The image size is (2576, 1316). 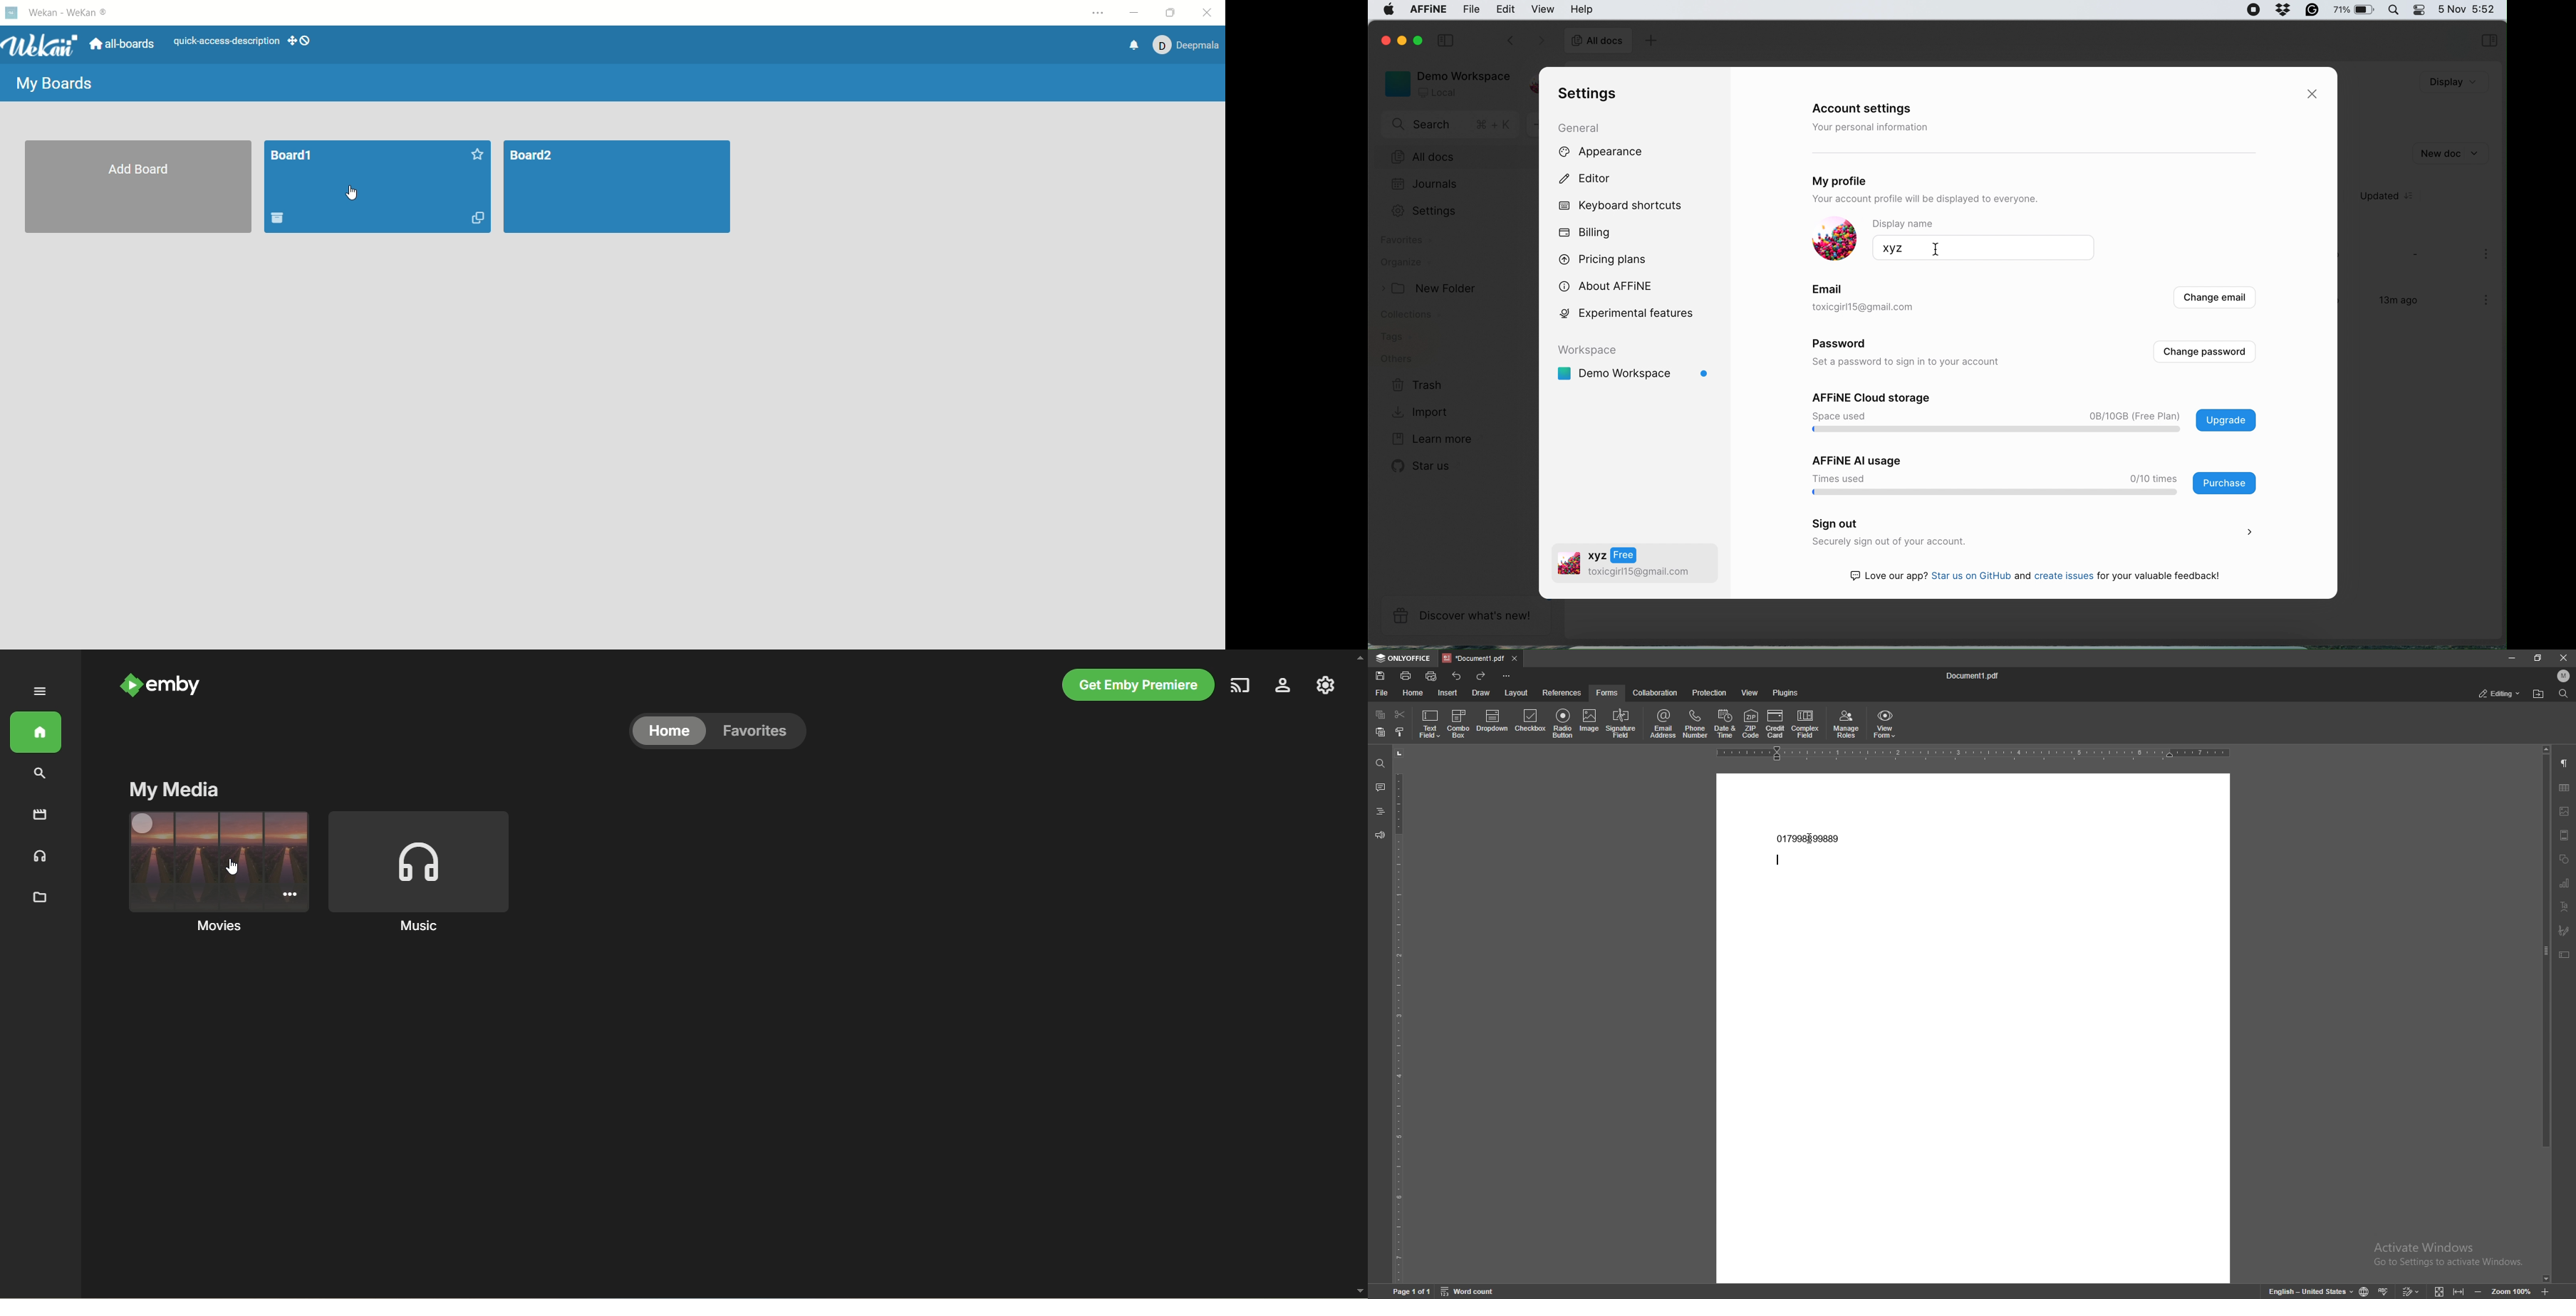 What do you see at coordinates (1562, 694) in the screenshot?
I see `reference` at bounding box center [1562, 694].